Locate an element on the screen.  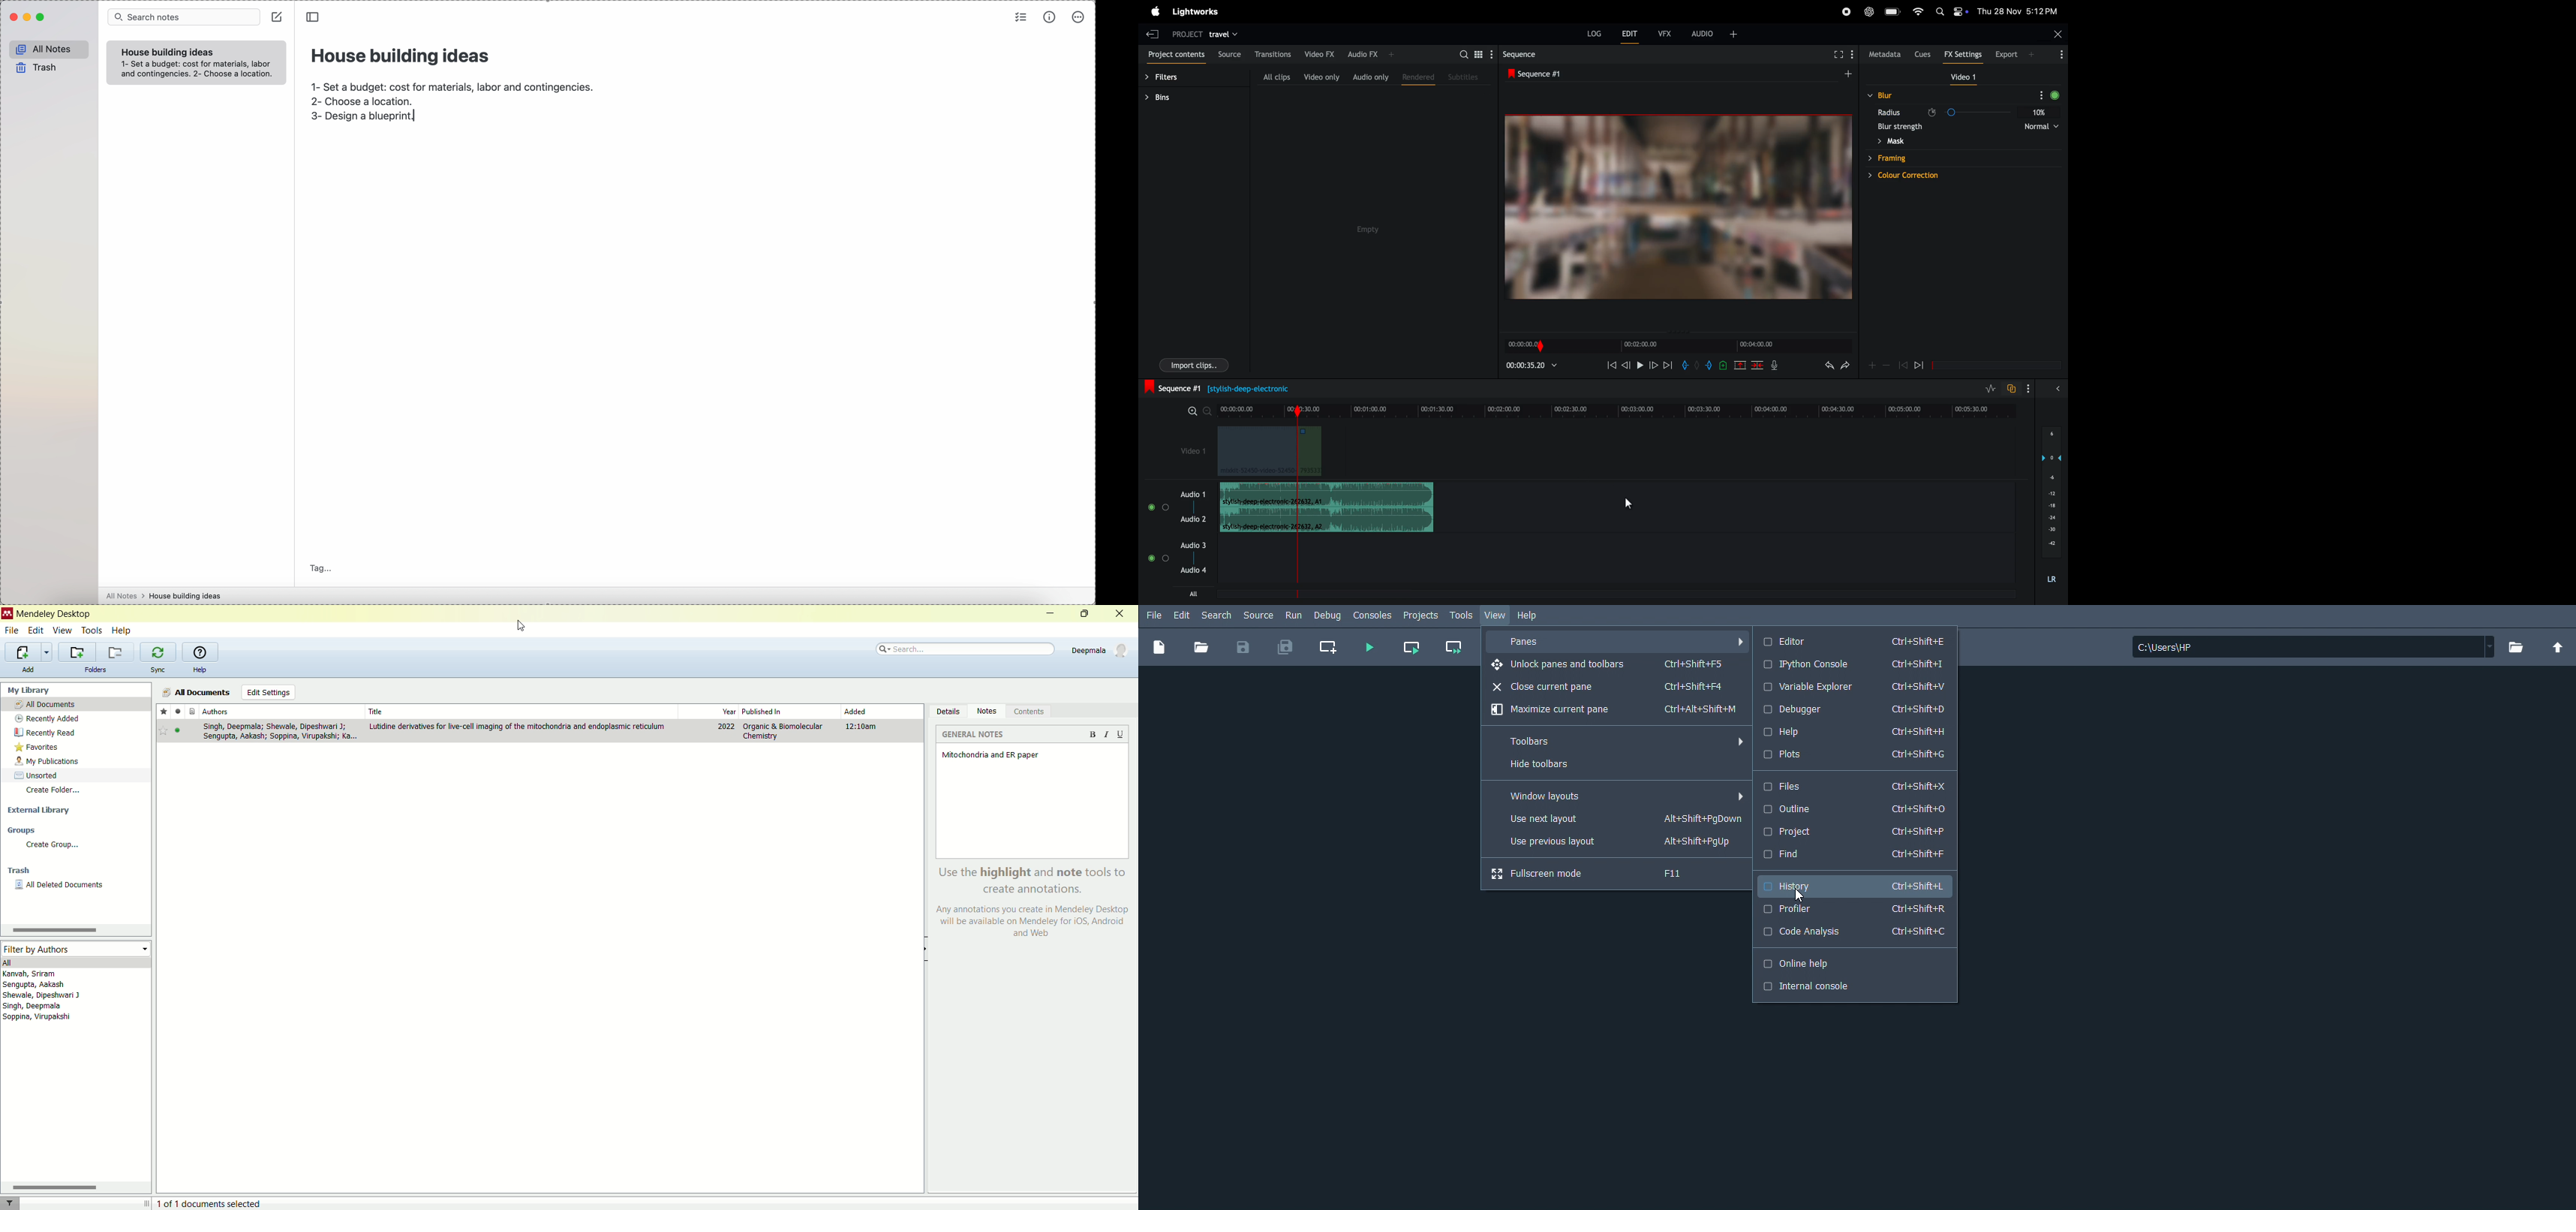
Empty is located at coordinates (1382, 227).